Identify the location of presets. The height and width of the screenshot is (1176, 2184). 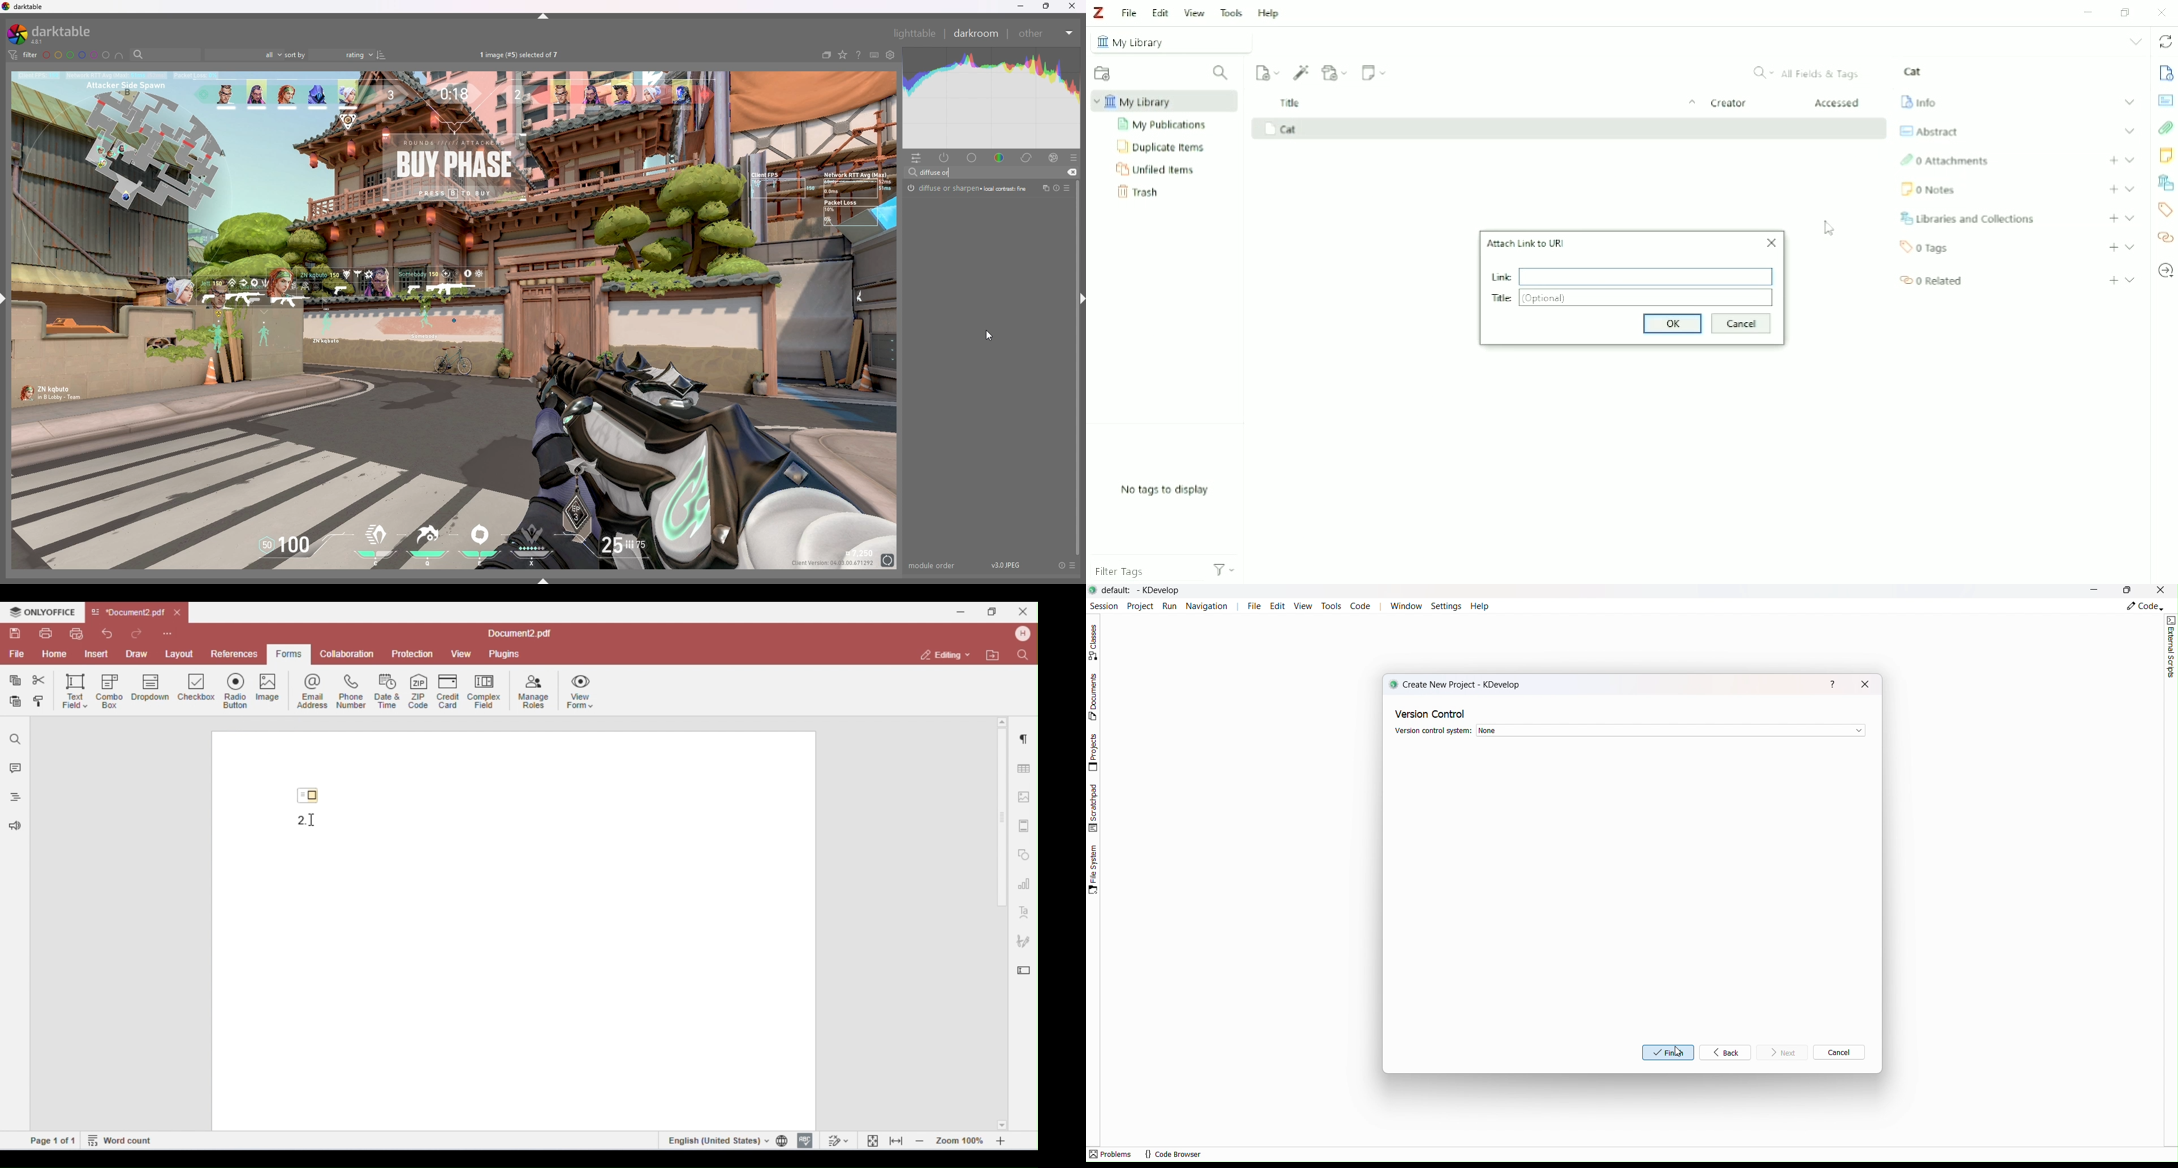
(1072, 565).